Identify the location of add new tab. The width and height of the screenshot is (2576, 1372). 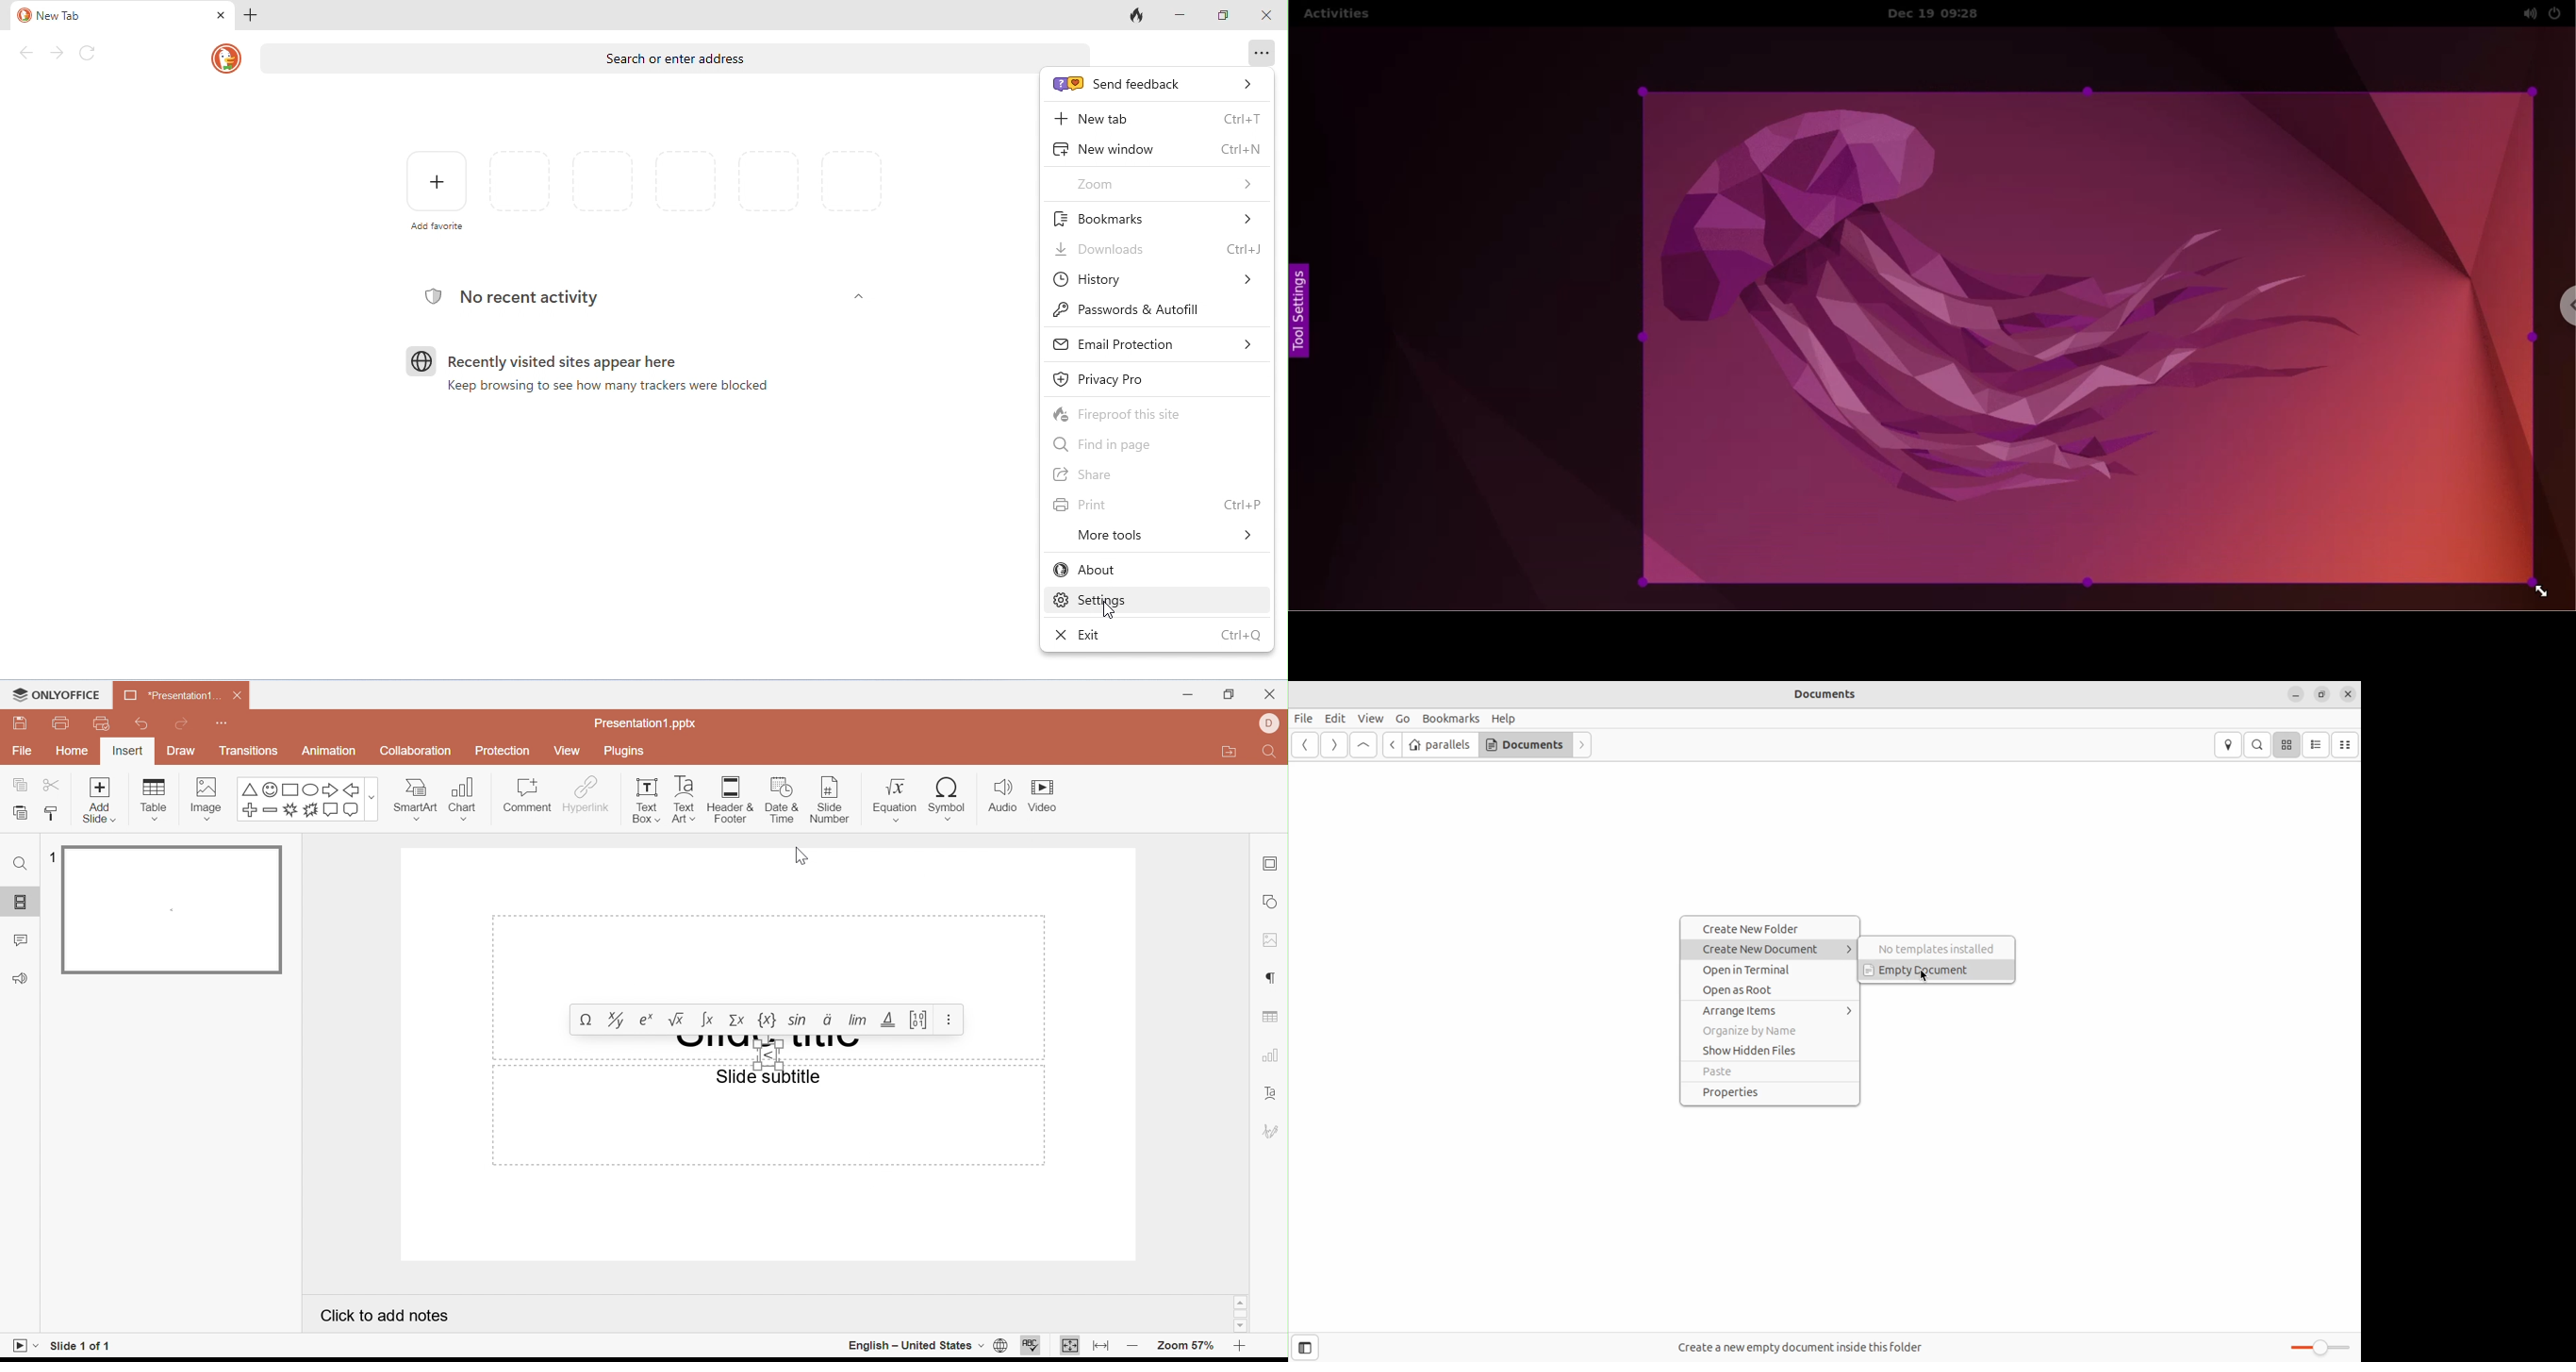
(255, 16).